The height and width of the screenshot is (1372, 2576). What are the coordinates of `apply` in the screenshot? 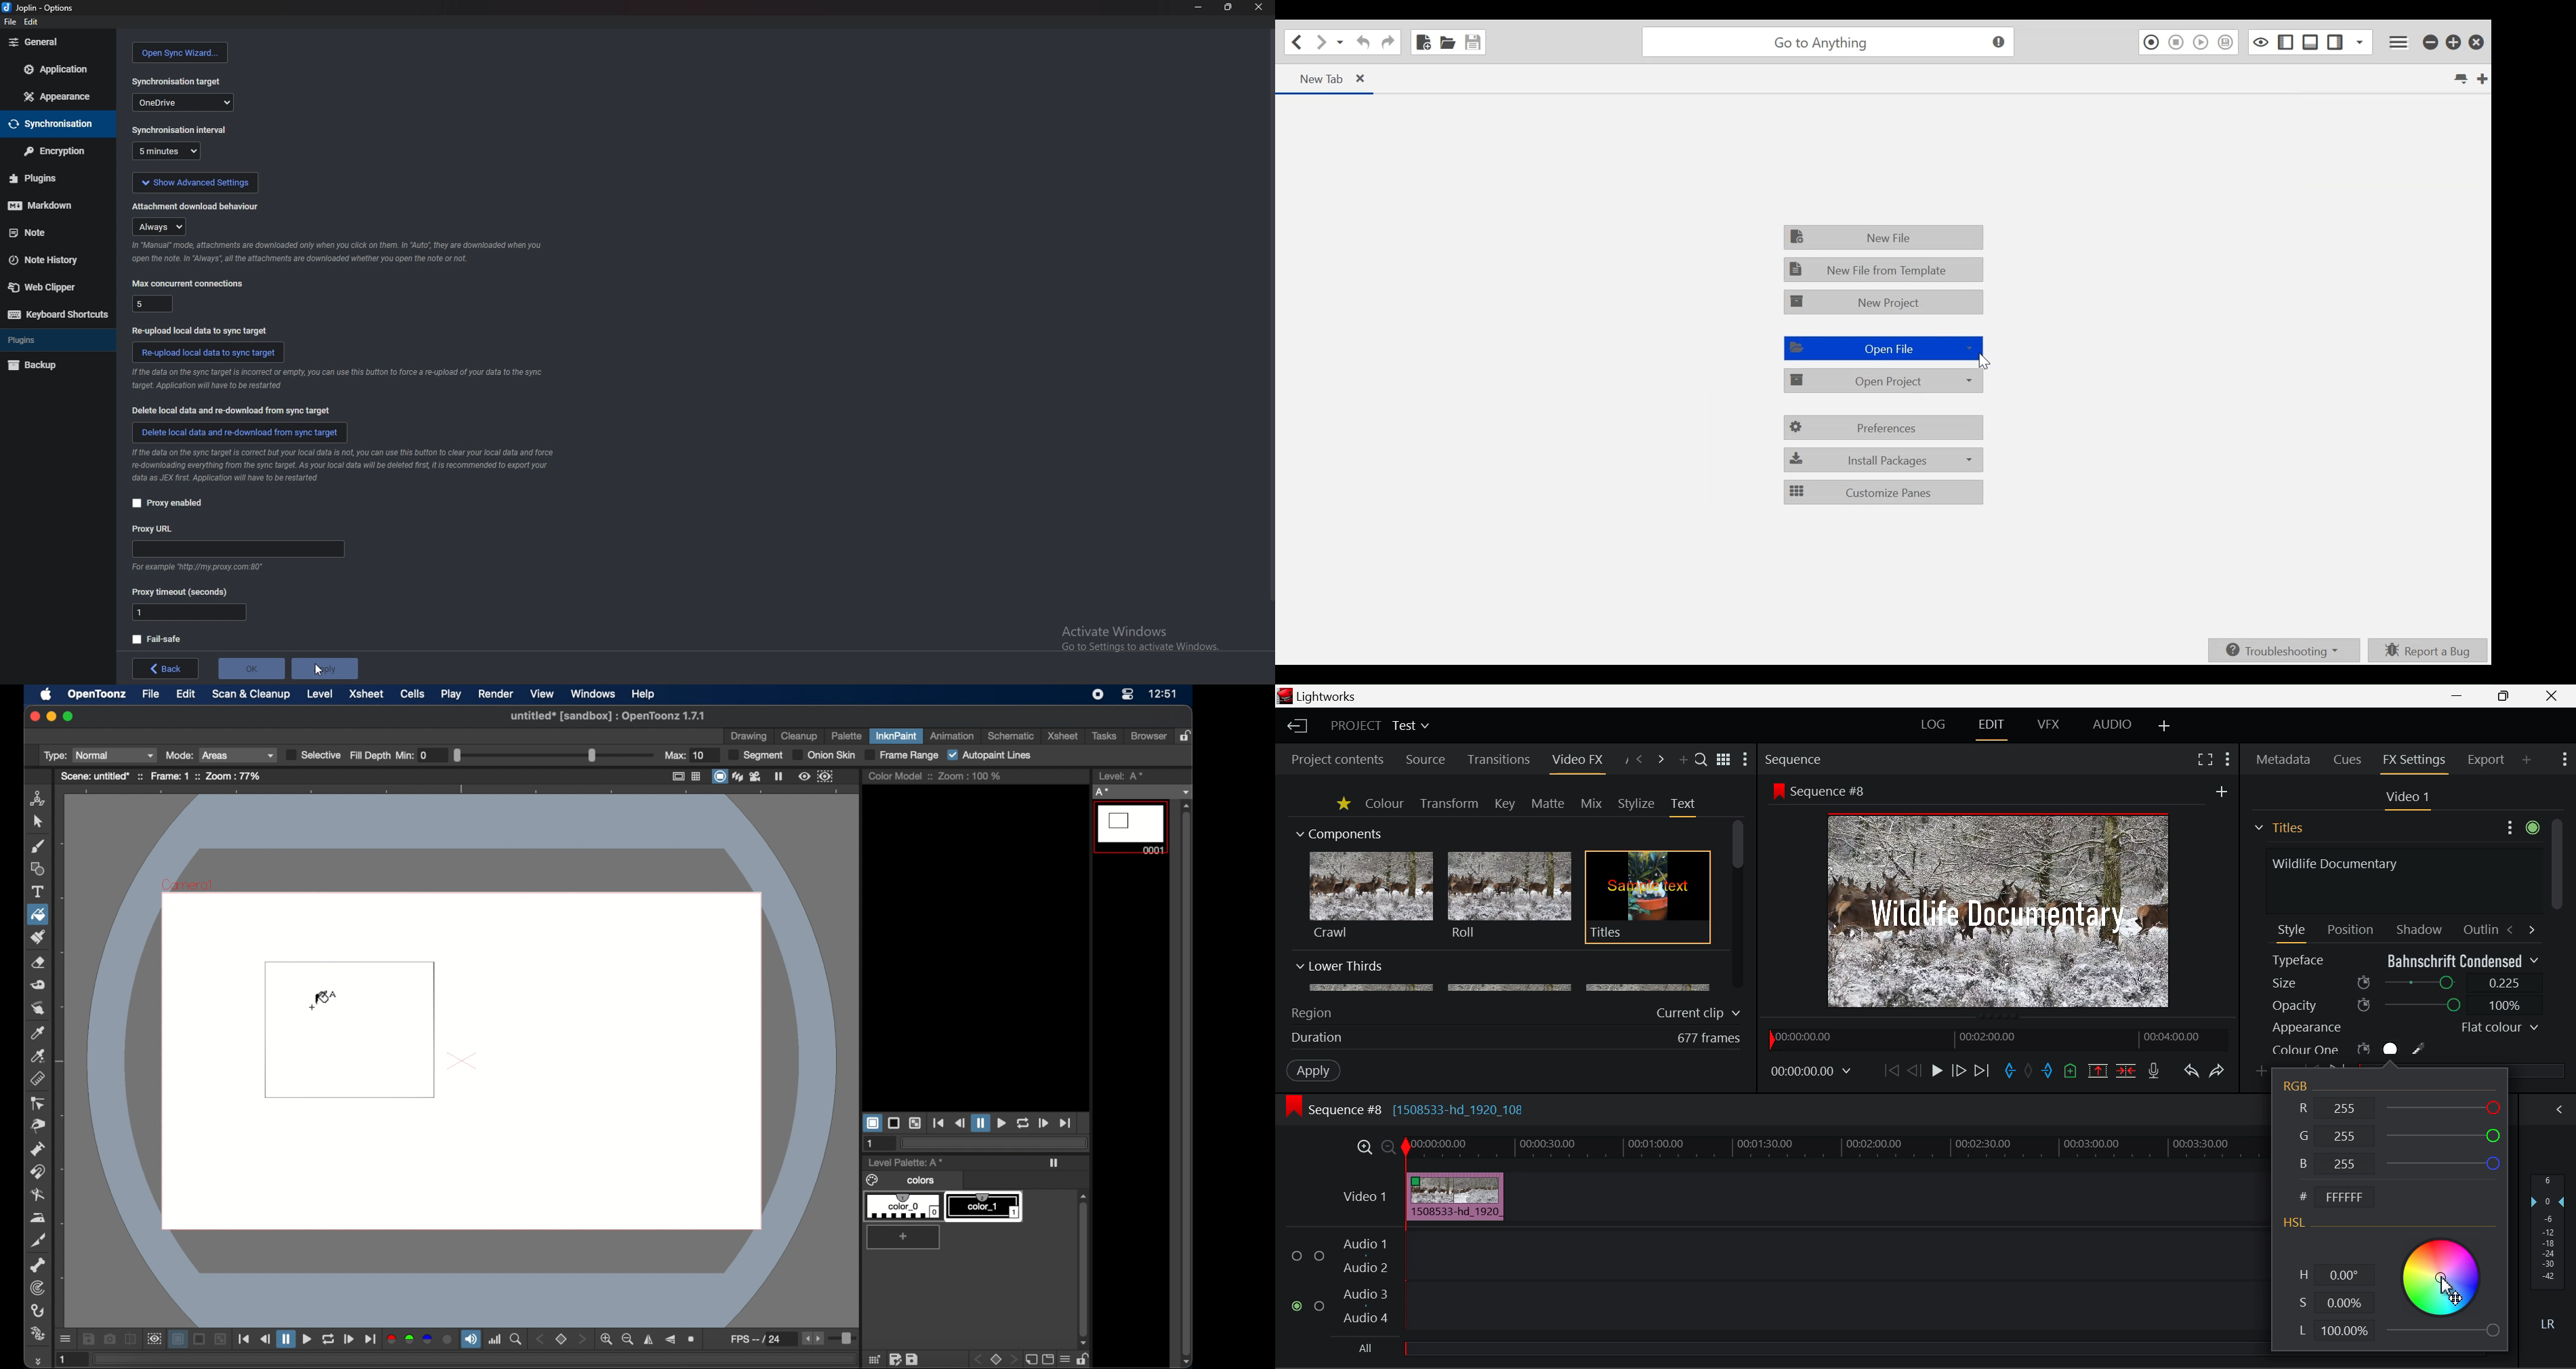 It's located at (325, 667).